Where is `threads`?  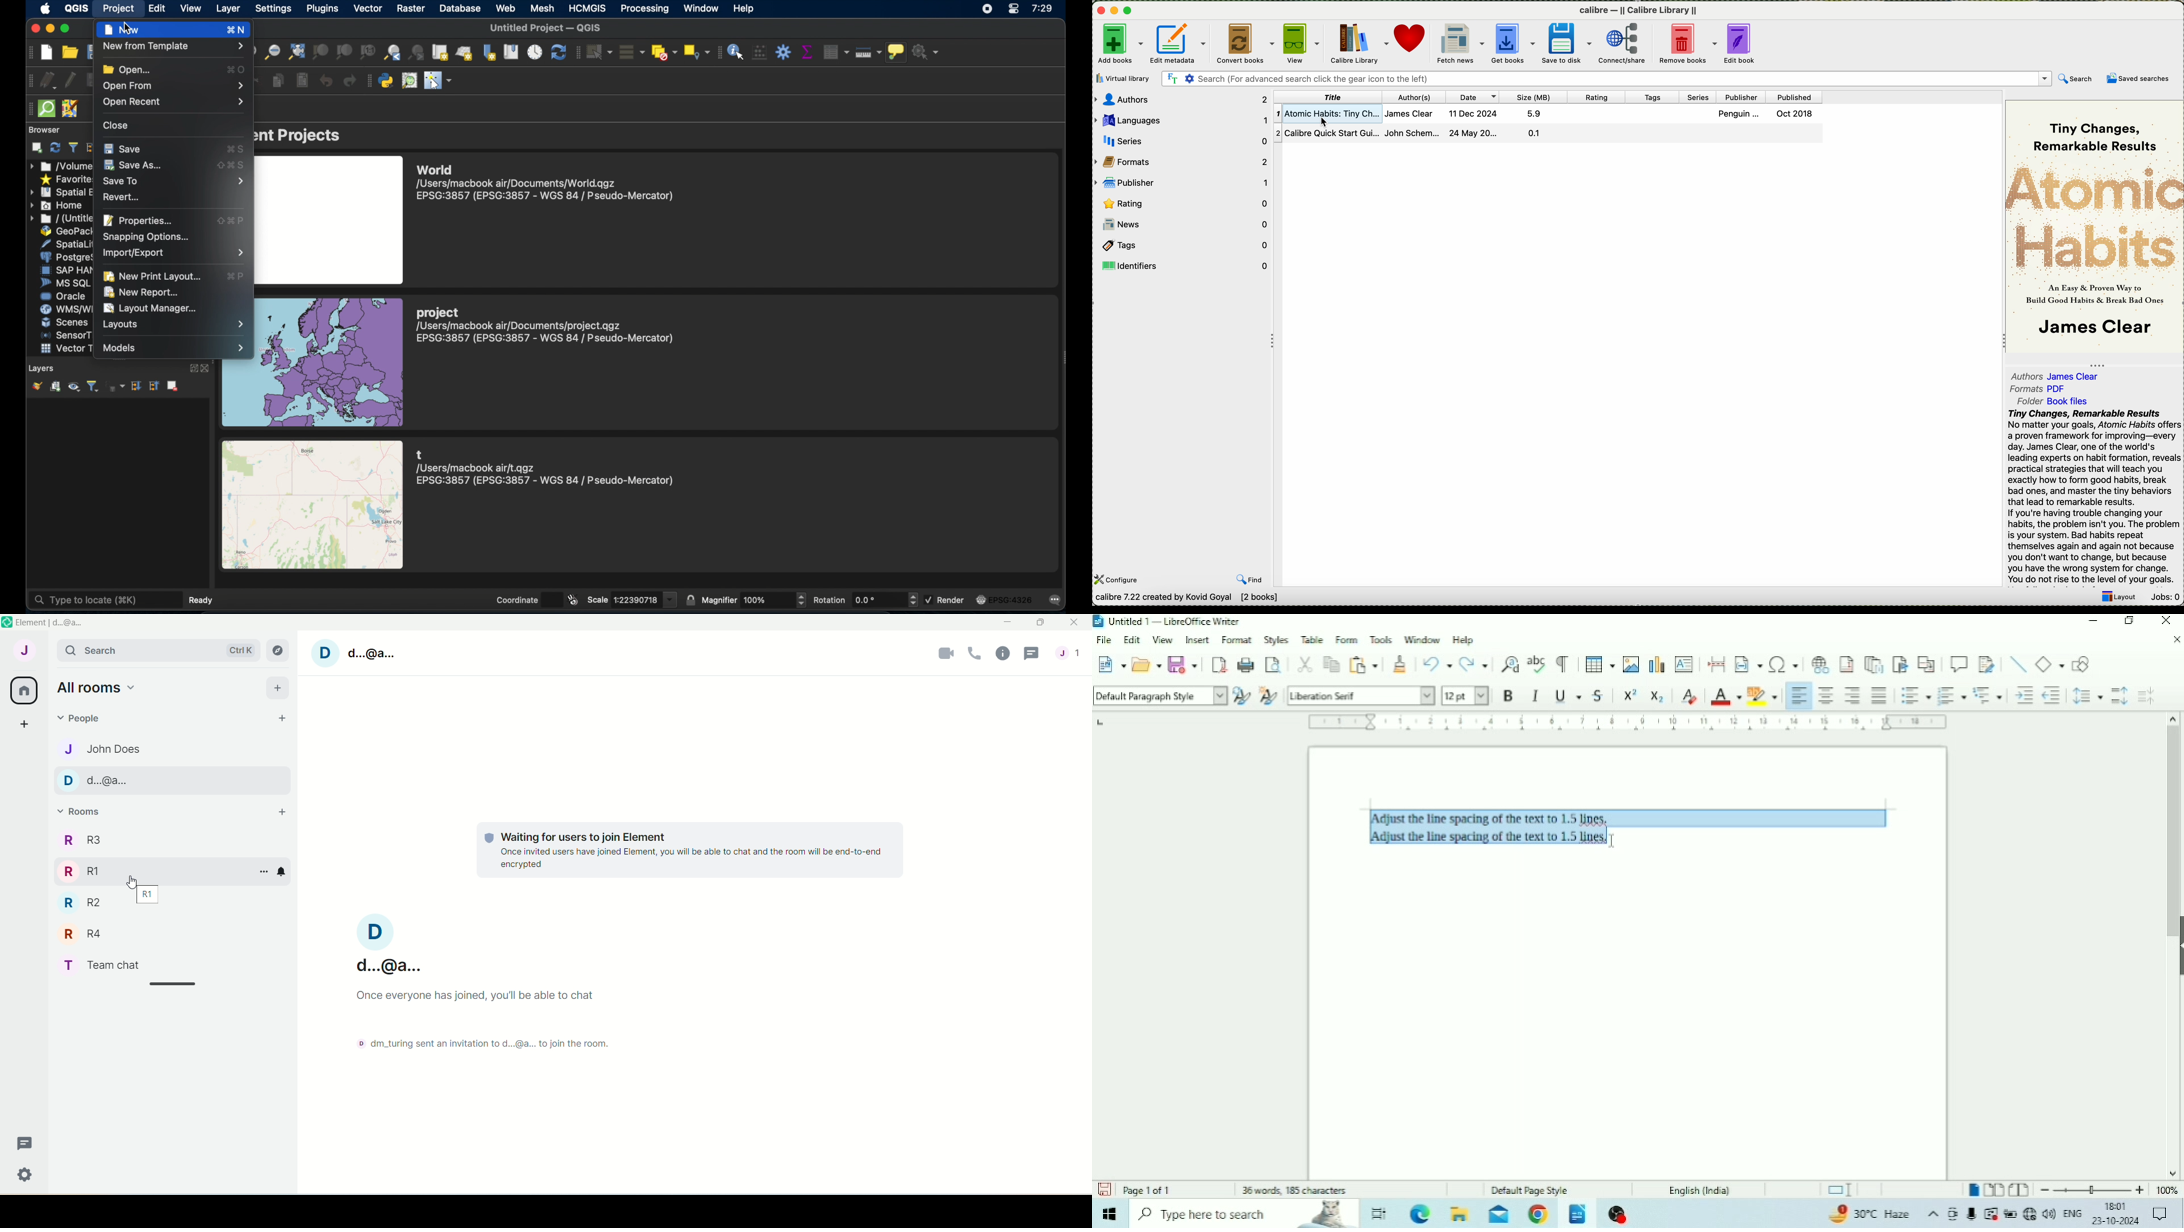 threads is located at coordinates (1035, 653).